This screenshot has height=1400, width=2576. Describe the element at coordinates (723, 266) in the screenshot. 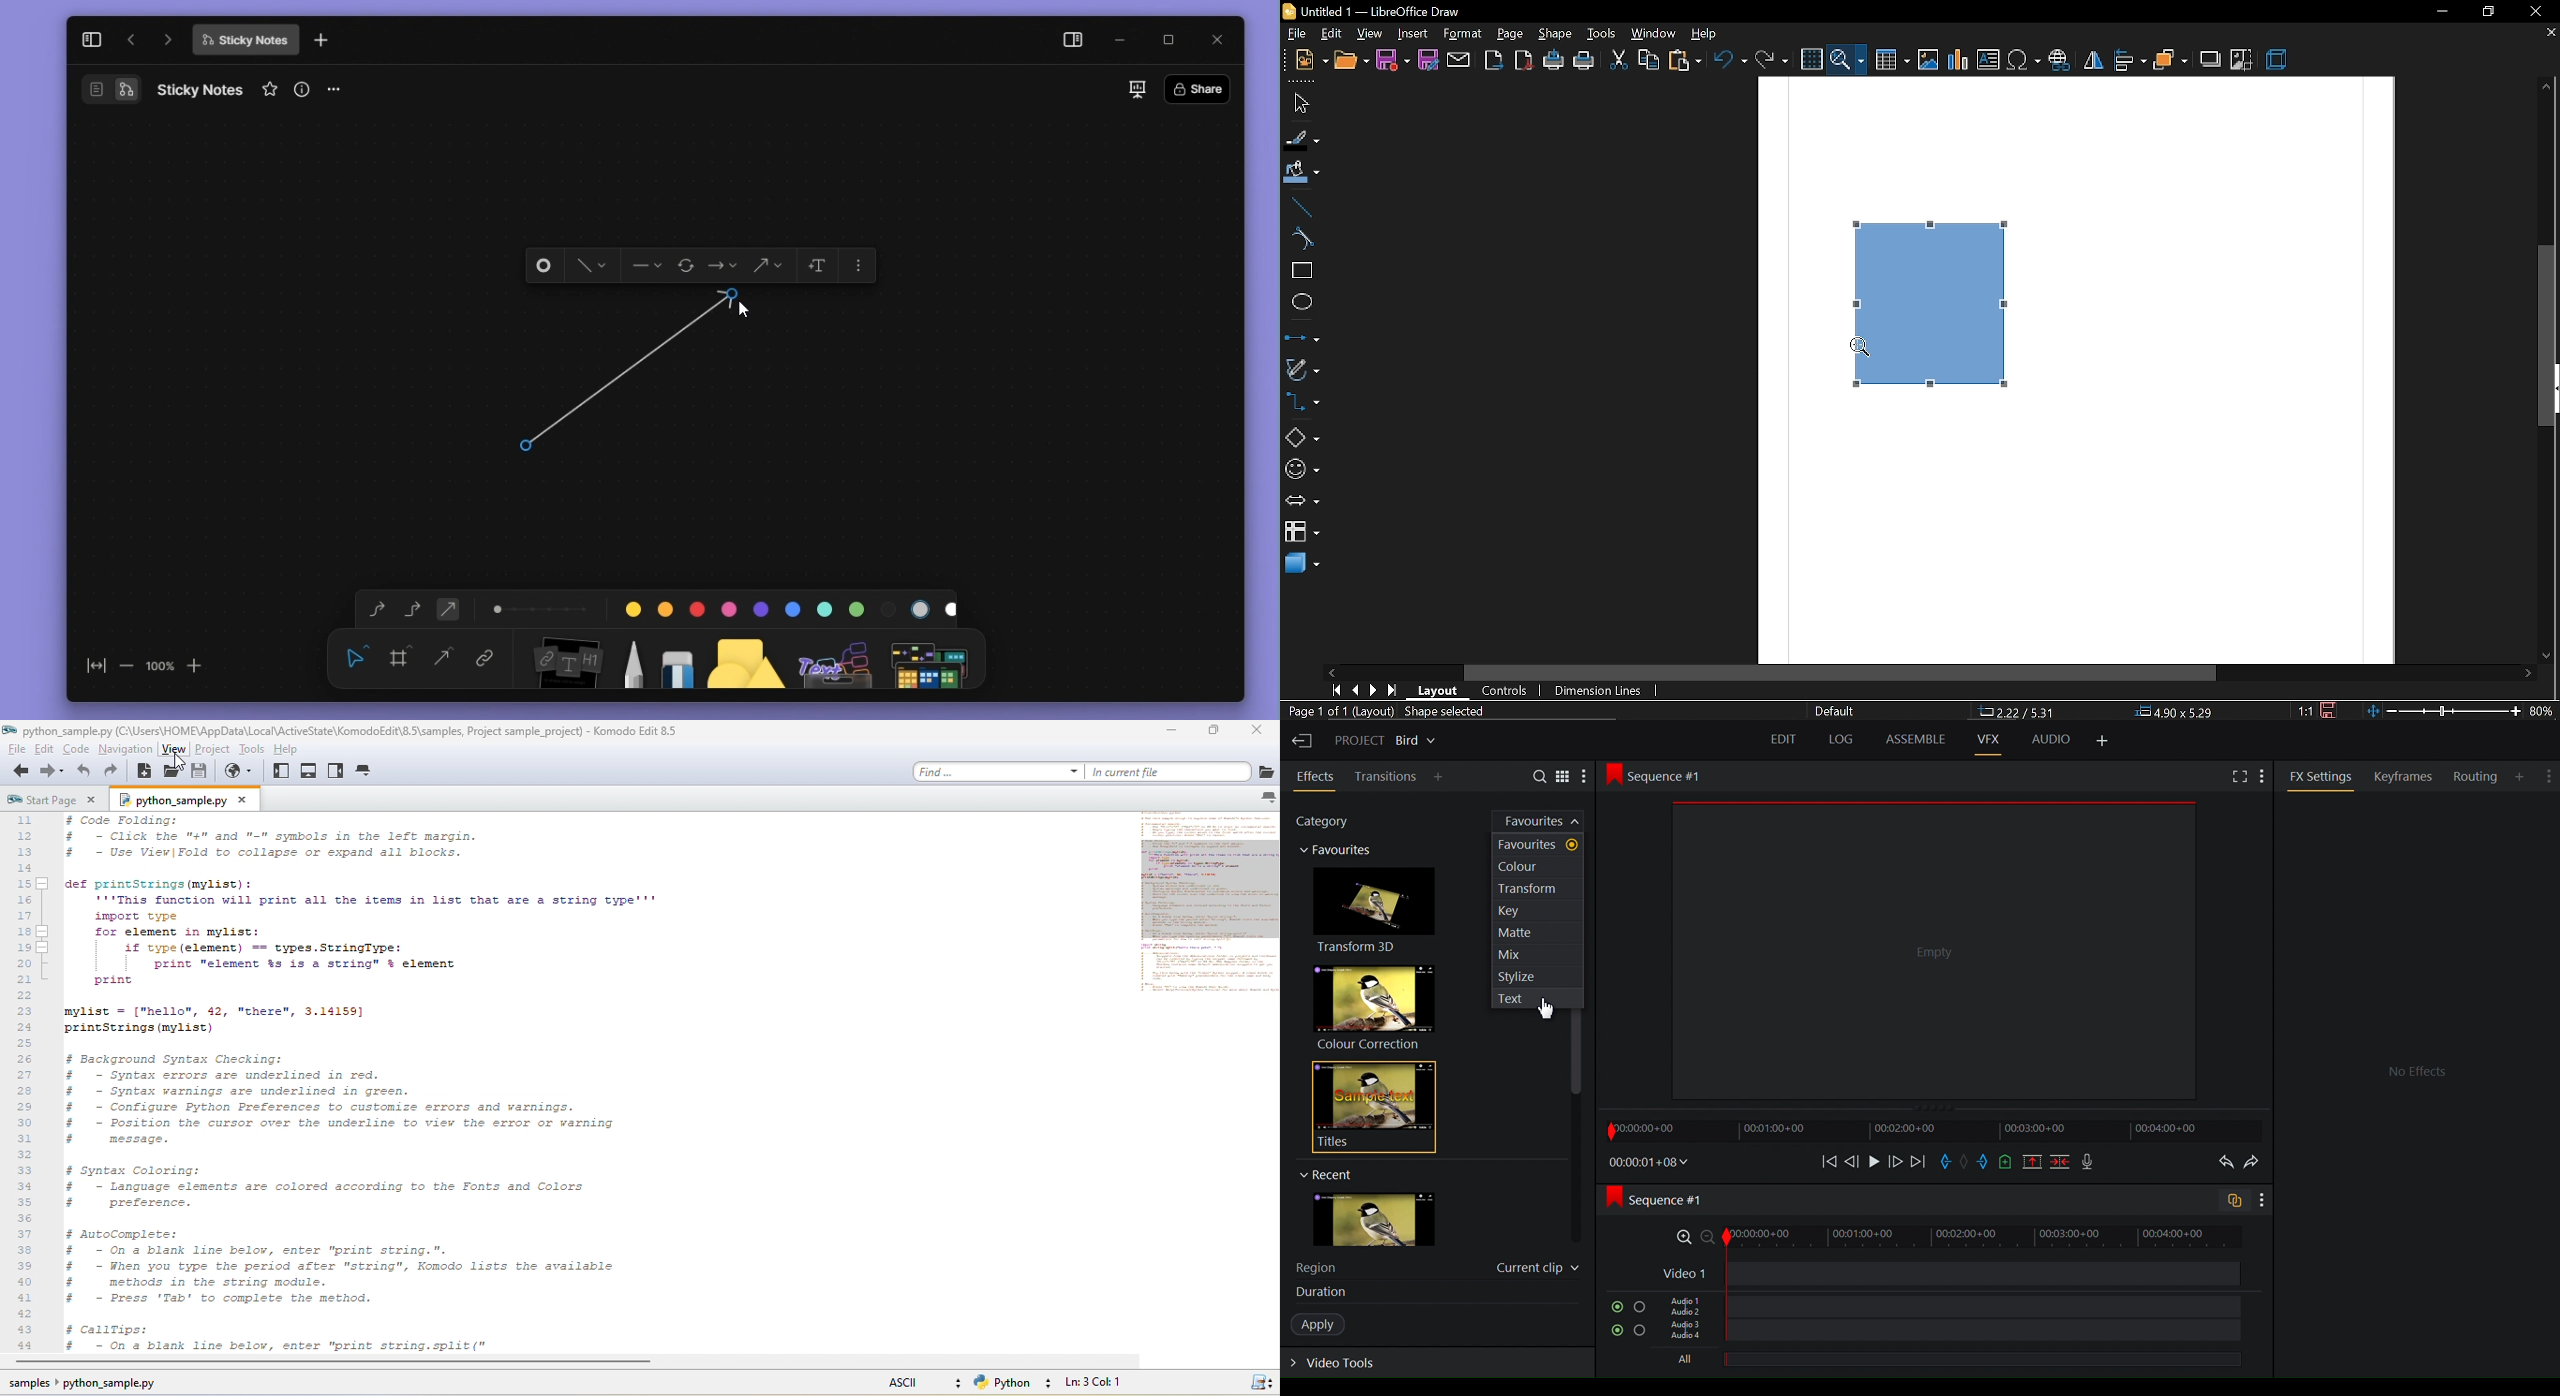

I see `end point style` at that location.